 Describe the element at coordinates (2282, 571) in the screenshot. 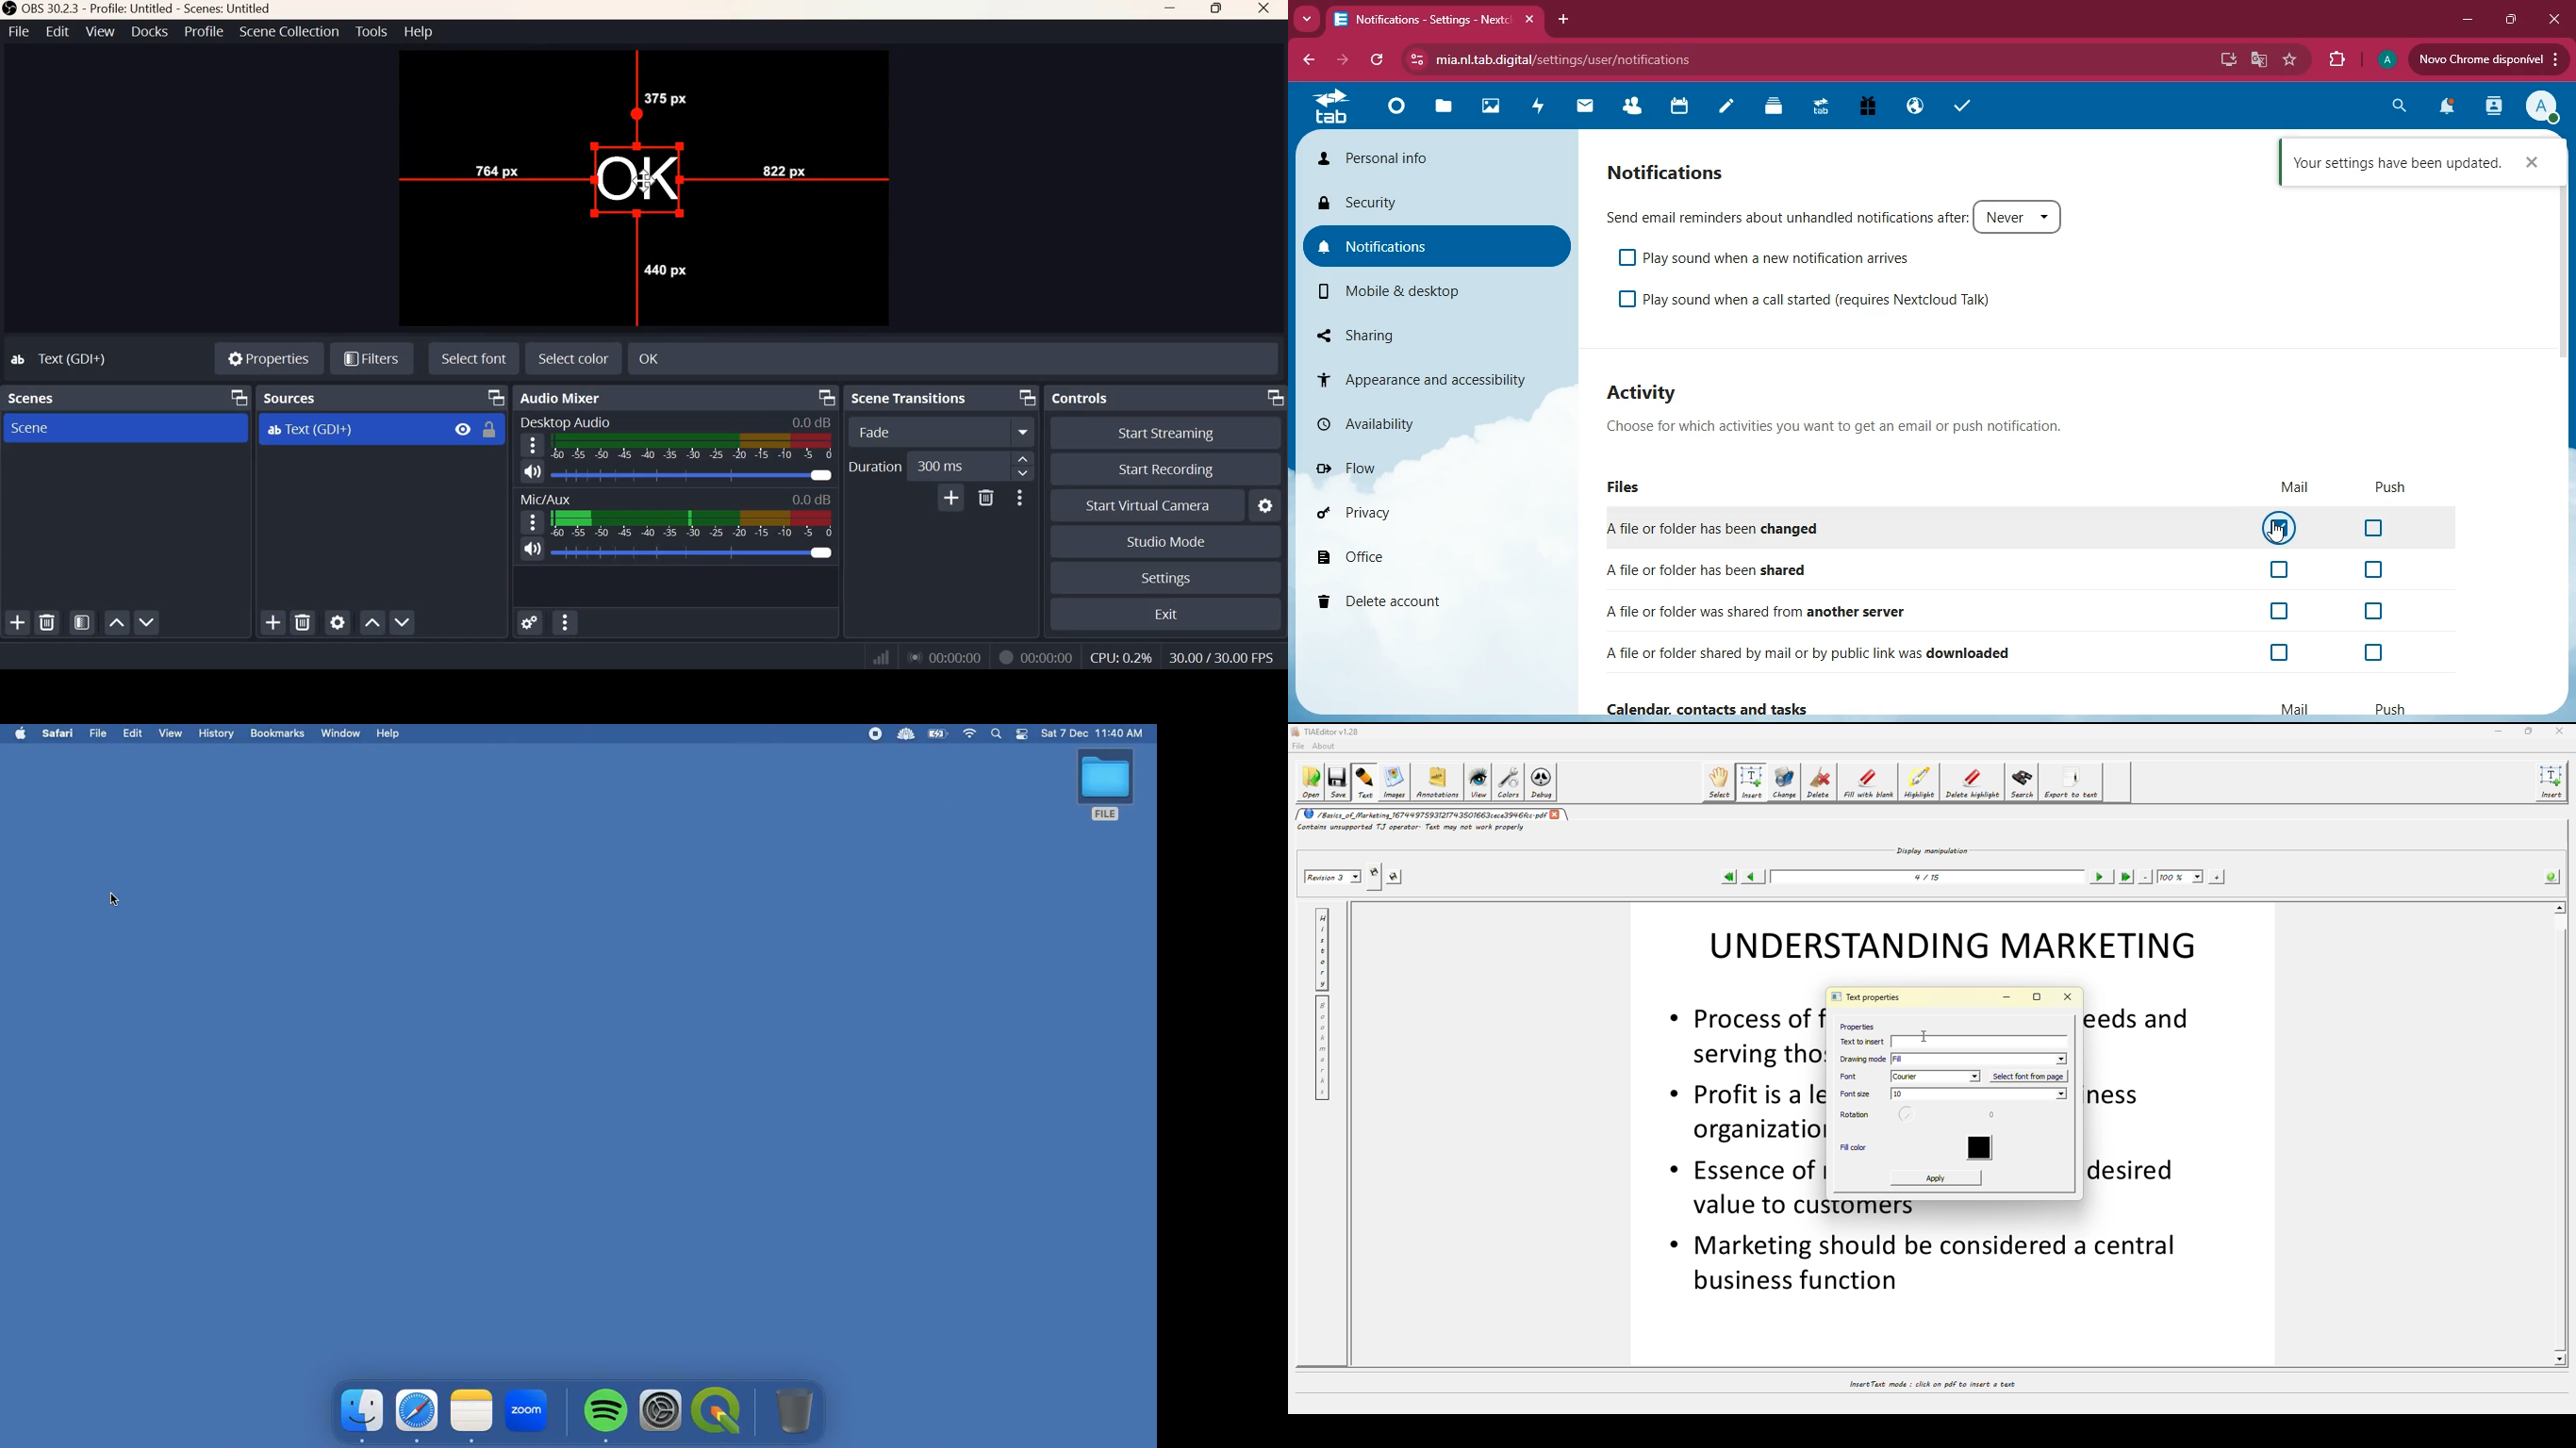

I see `off` at that location.